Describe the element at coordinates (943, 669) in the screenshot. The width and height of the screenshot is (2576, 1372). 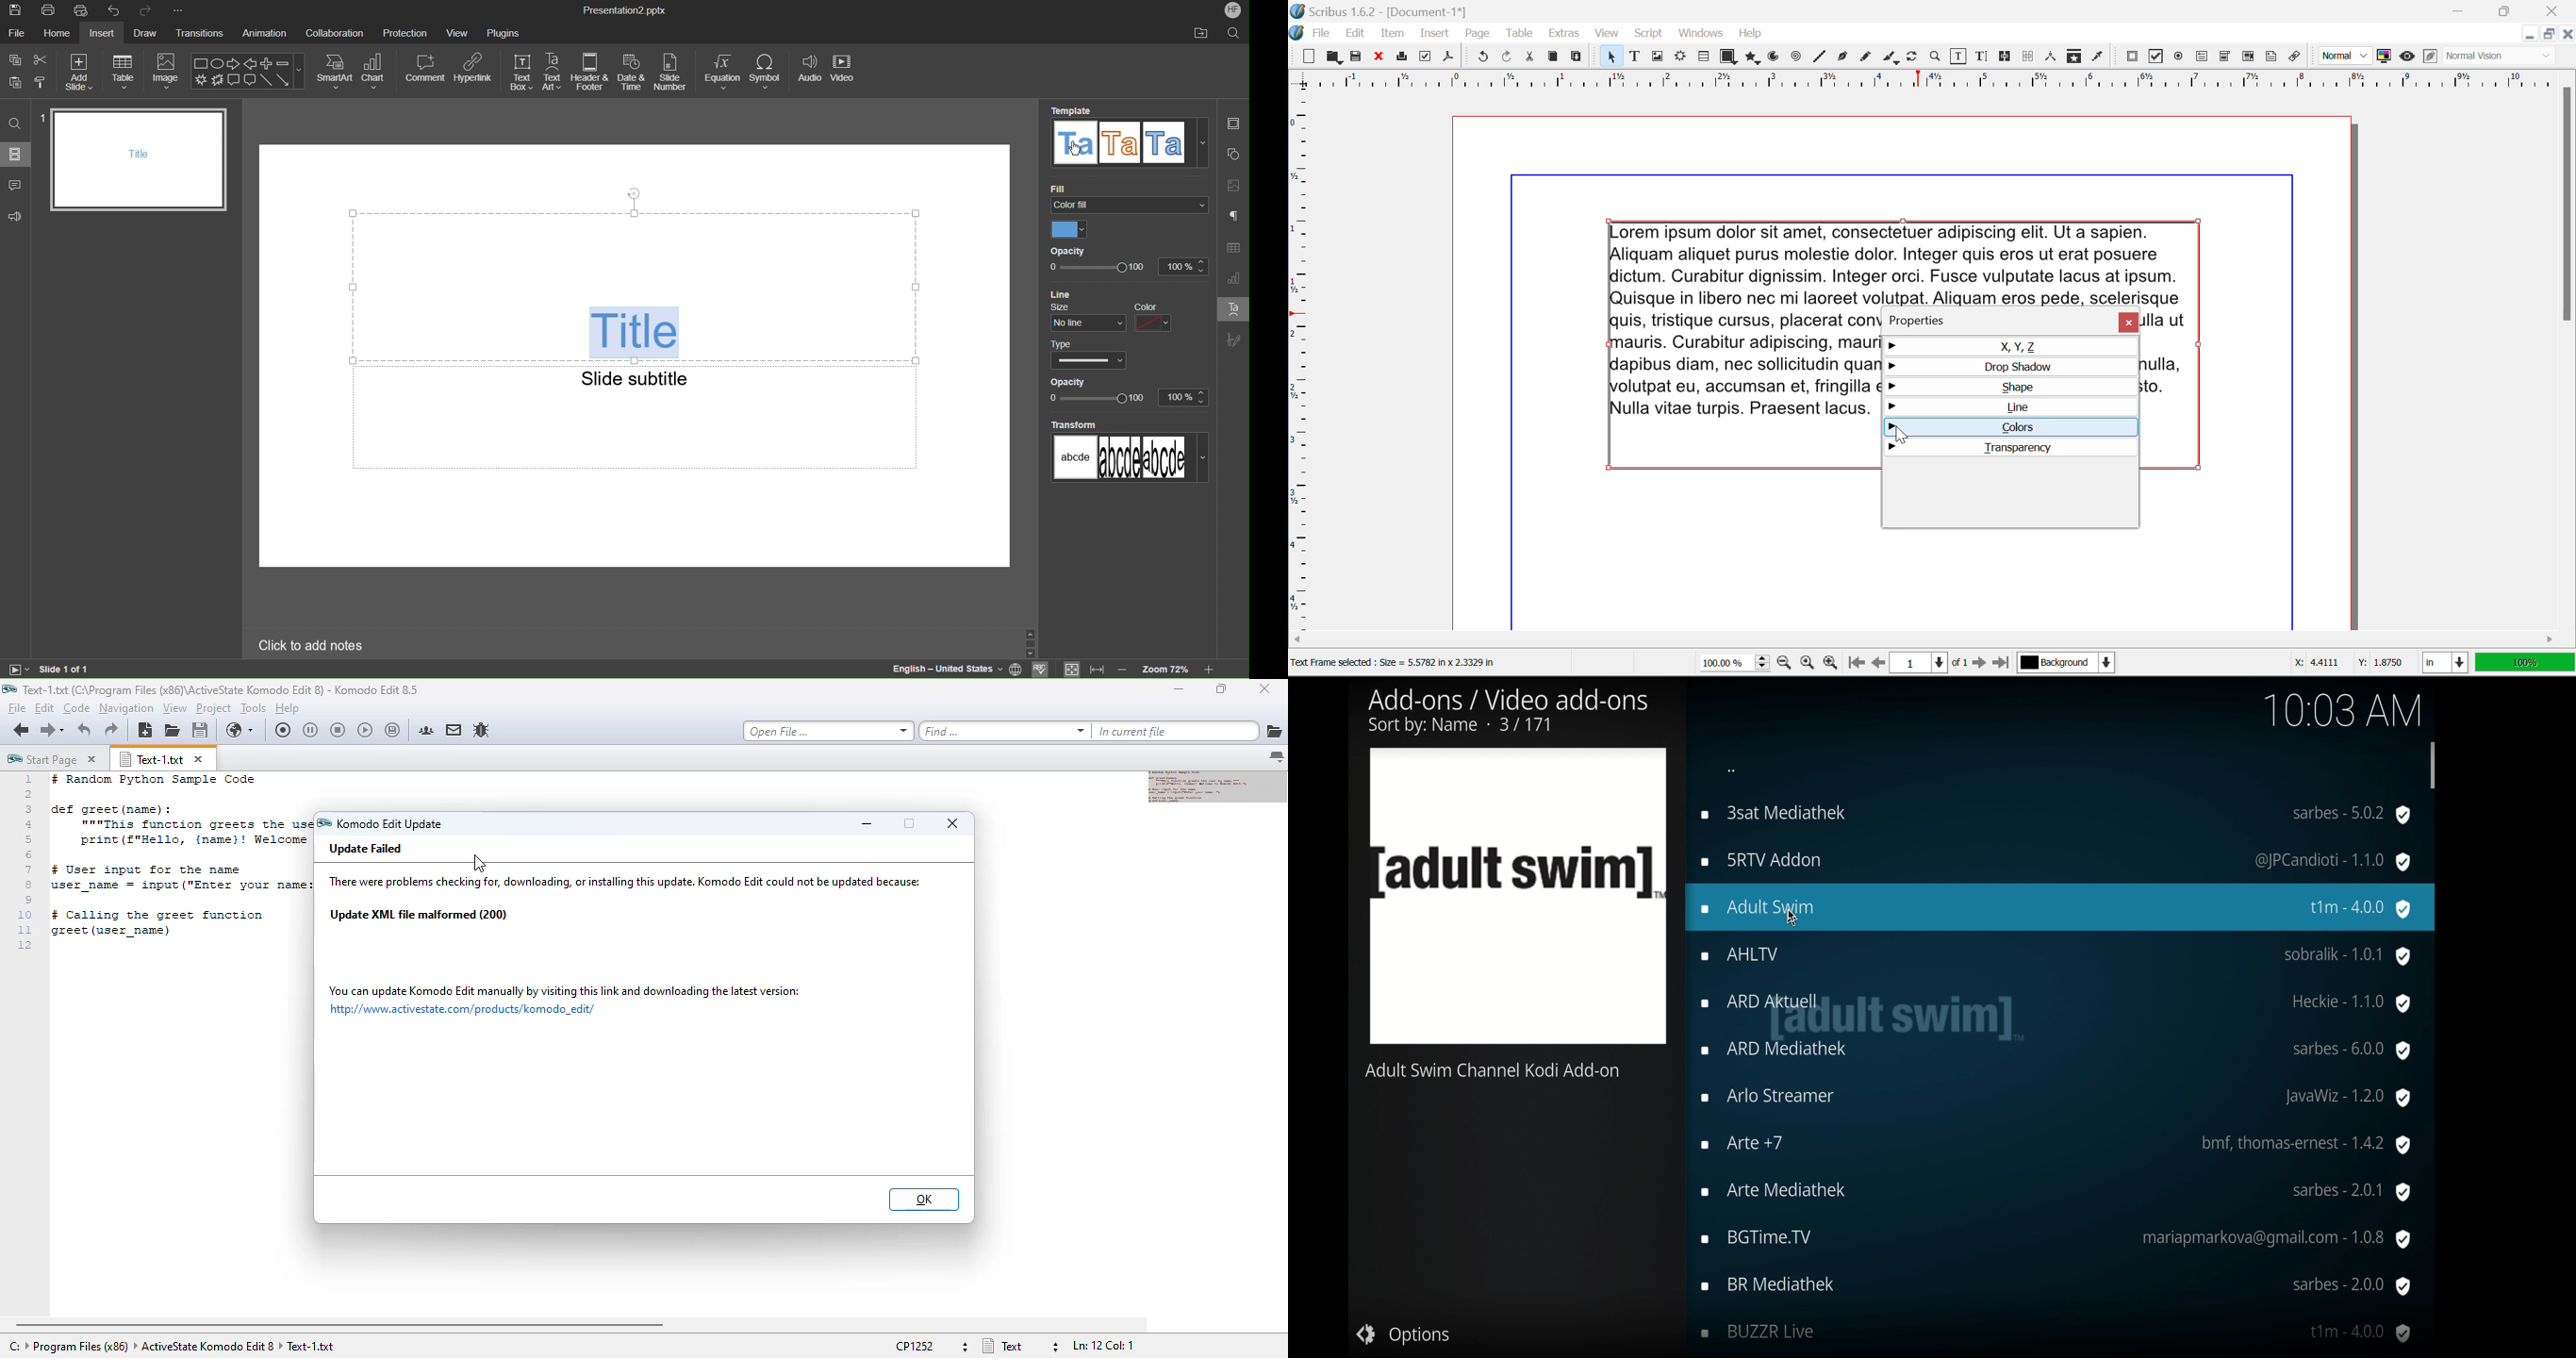
I see `Language` at that location.